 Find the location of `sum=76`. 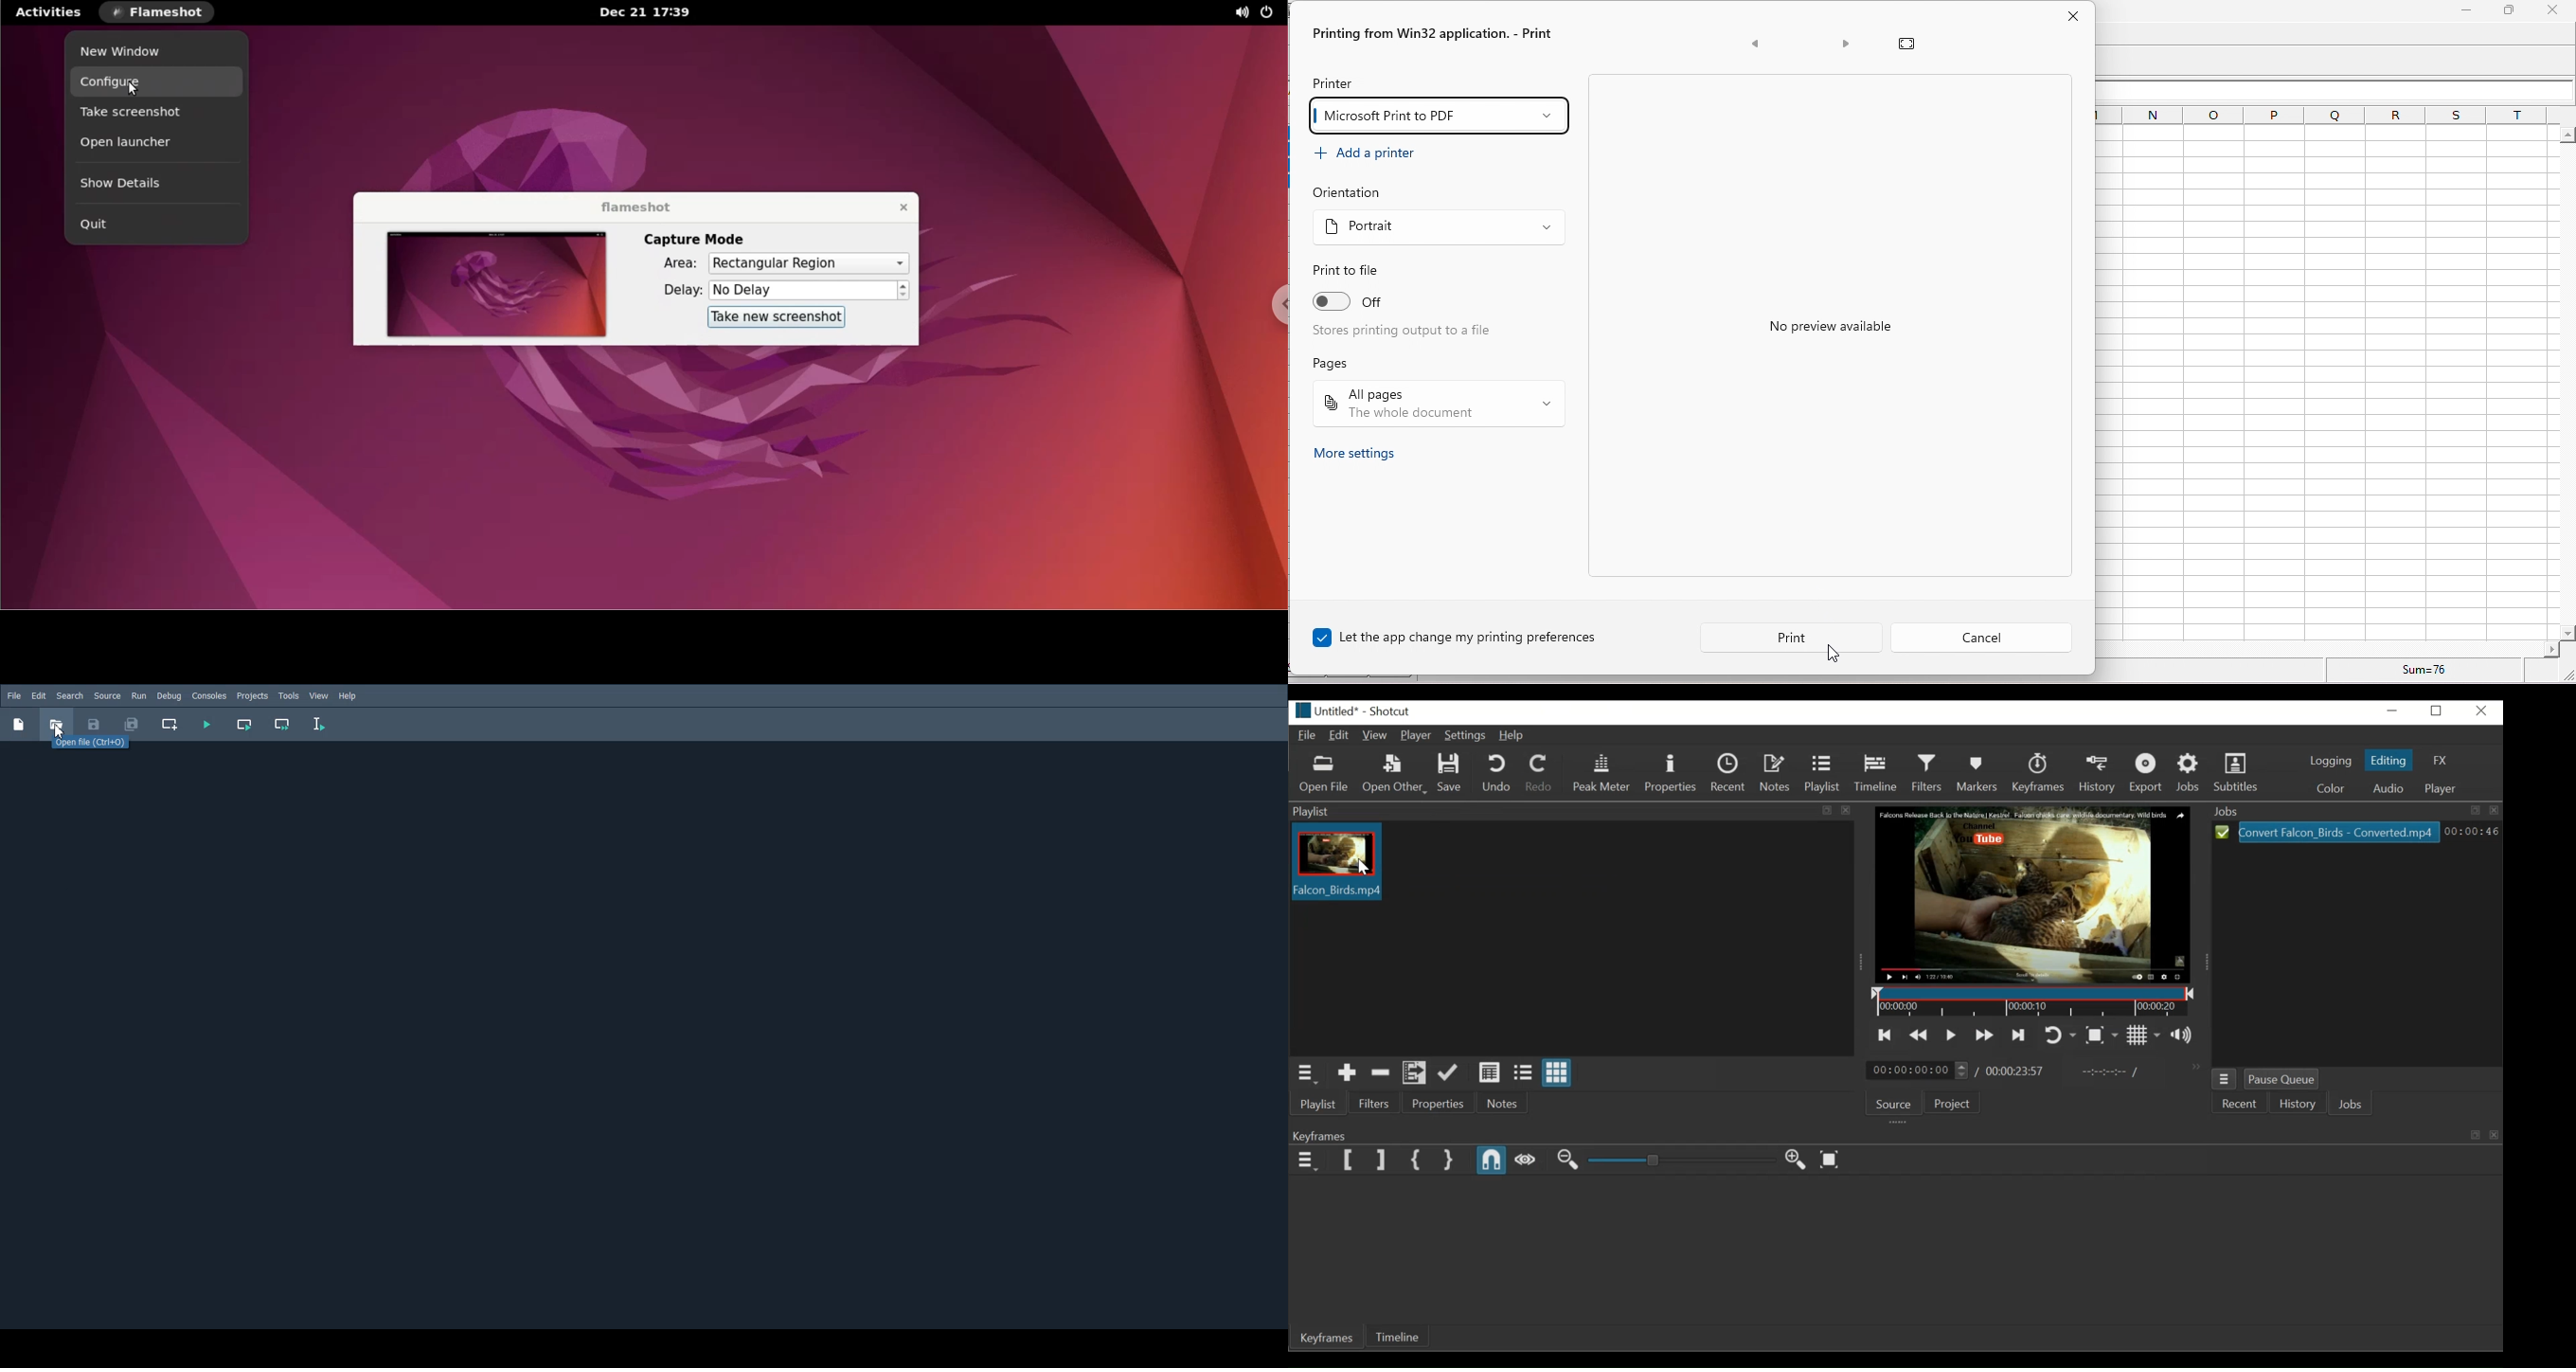

sum=76 is located at coordinates (2428, 669).